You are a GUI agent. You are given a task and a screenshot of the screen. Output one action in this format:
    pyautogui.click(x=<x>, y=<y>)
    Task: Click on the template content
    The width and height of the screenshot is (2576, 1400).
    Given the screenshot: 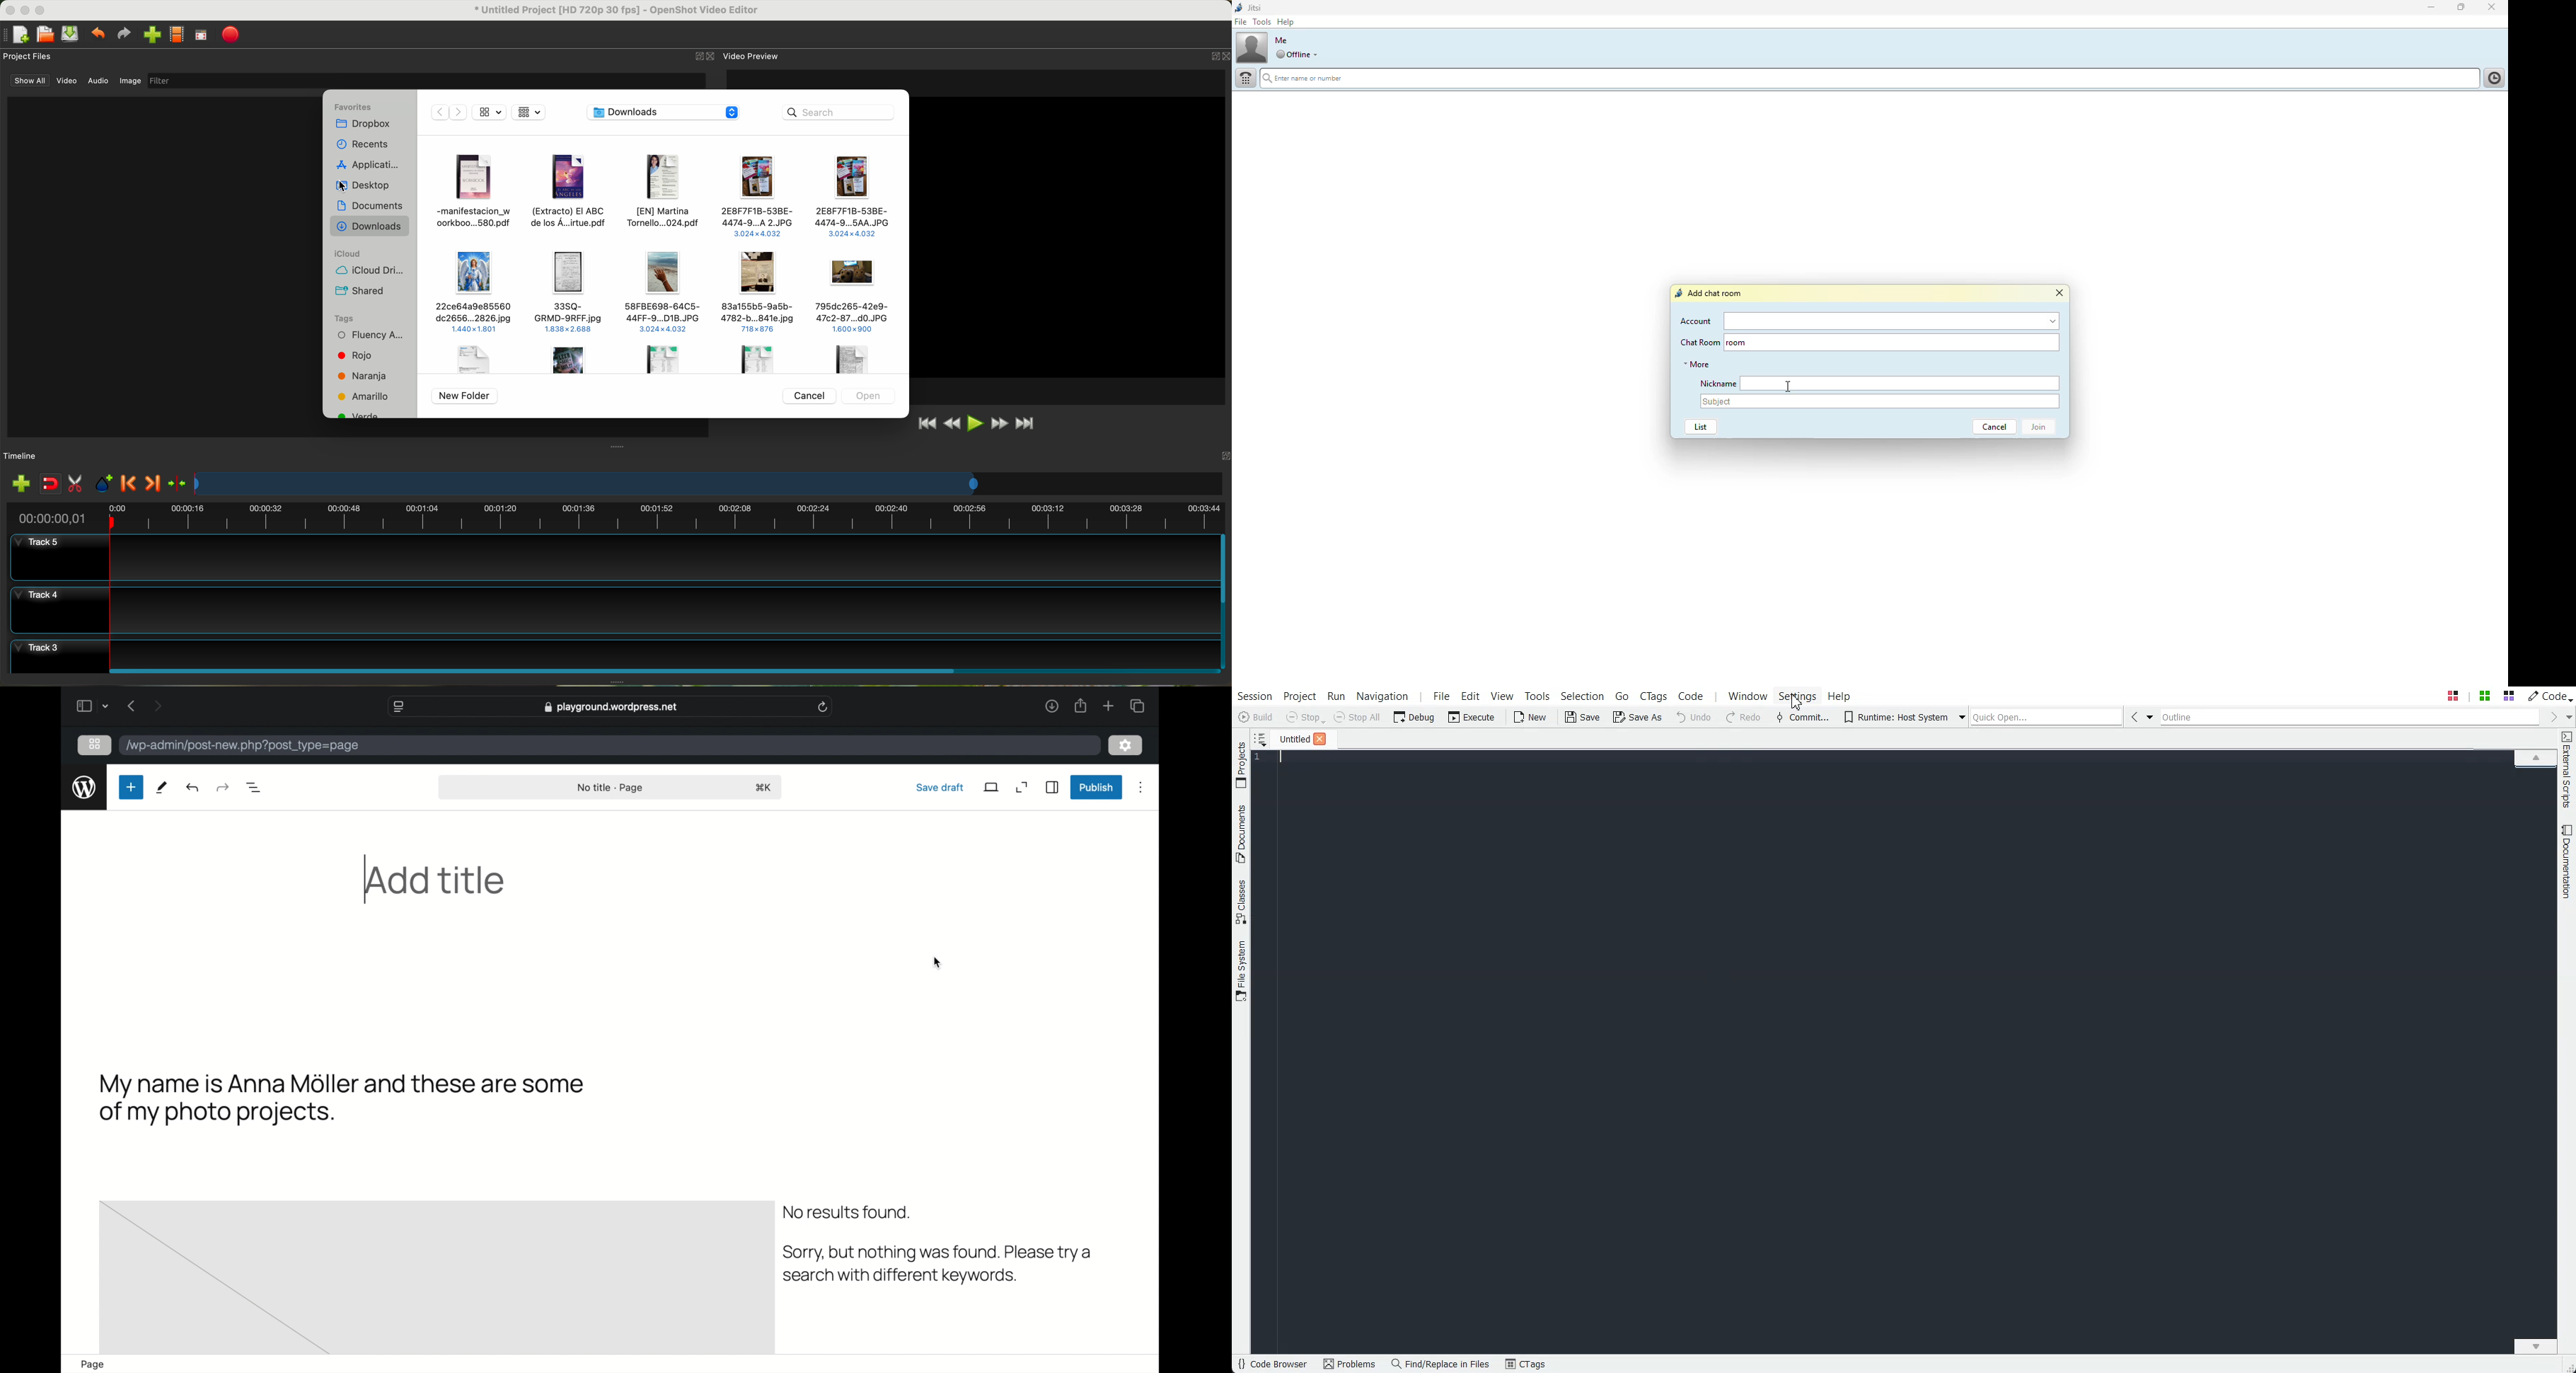 What is the action you would take?
    pyautogui.click(x=937, y=1264)
    